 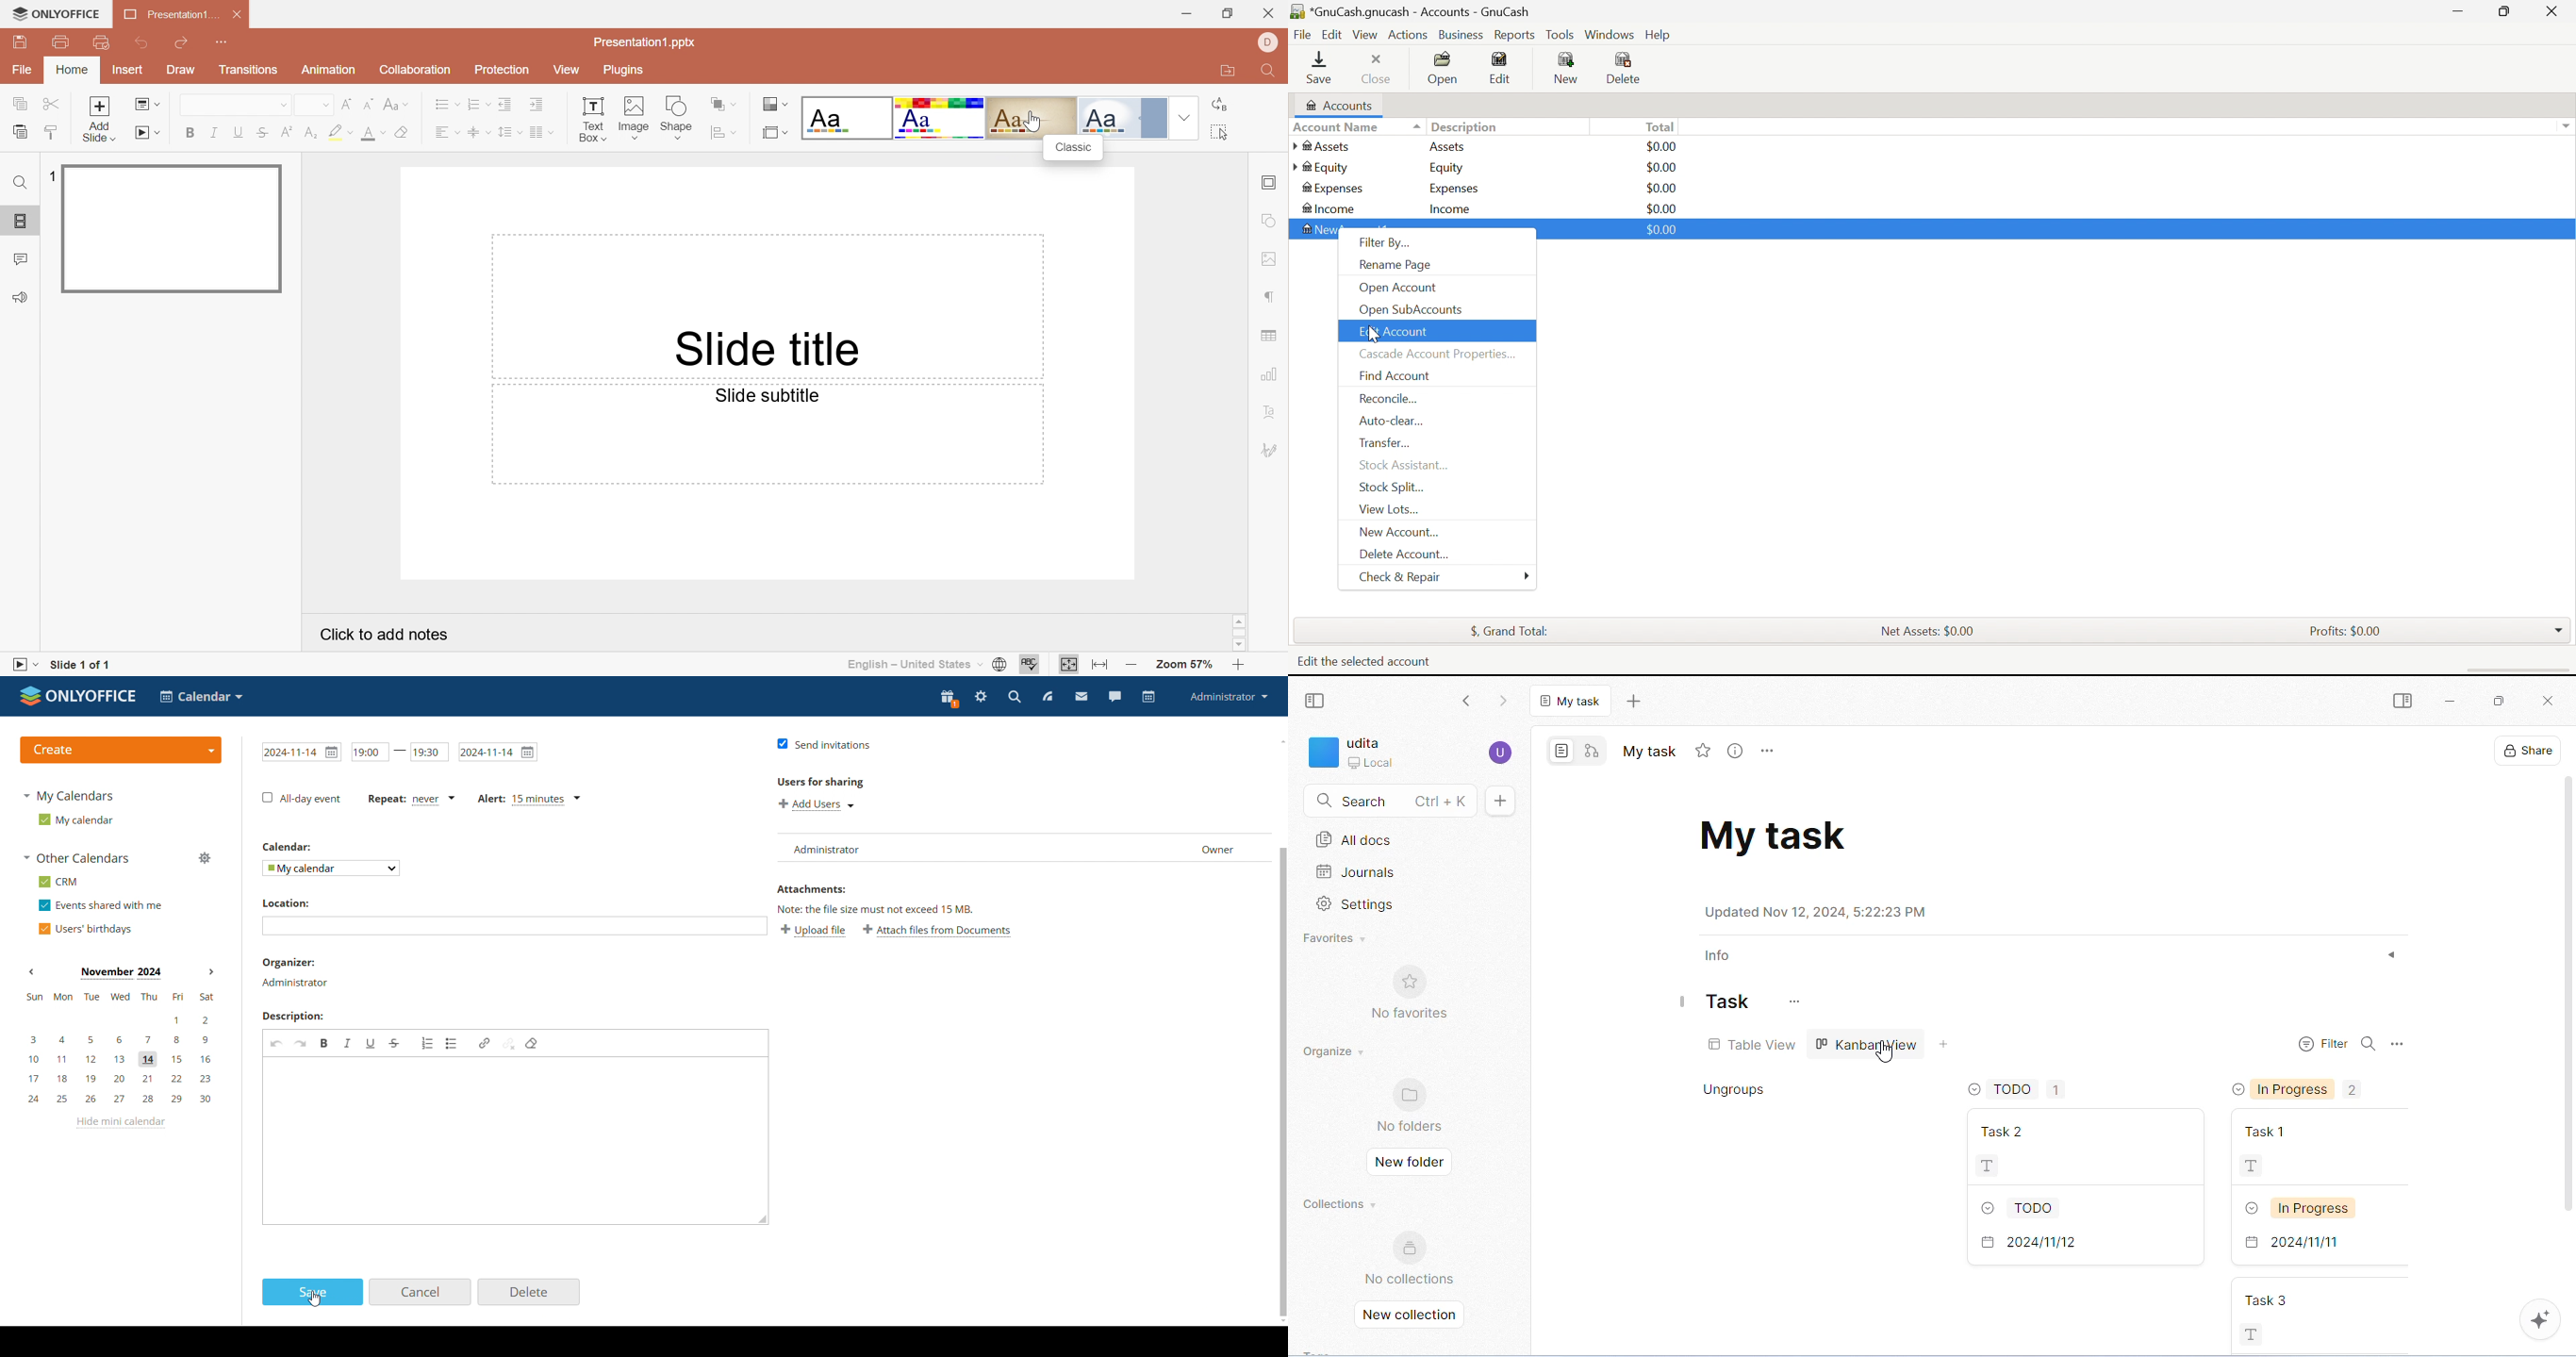 I want to click on Drop Down, so click(x=458, y=131).